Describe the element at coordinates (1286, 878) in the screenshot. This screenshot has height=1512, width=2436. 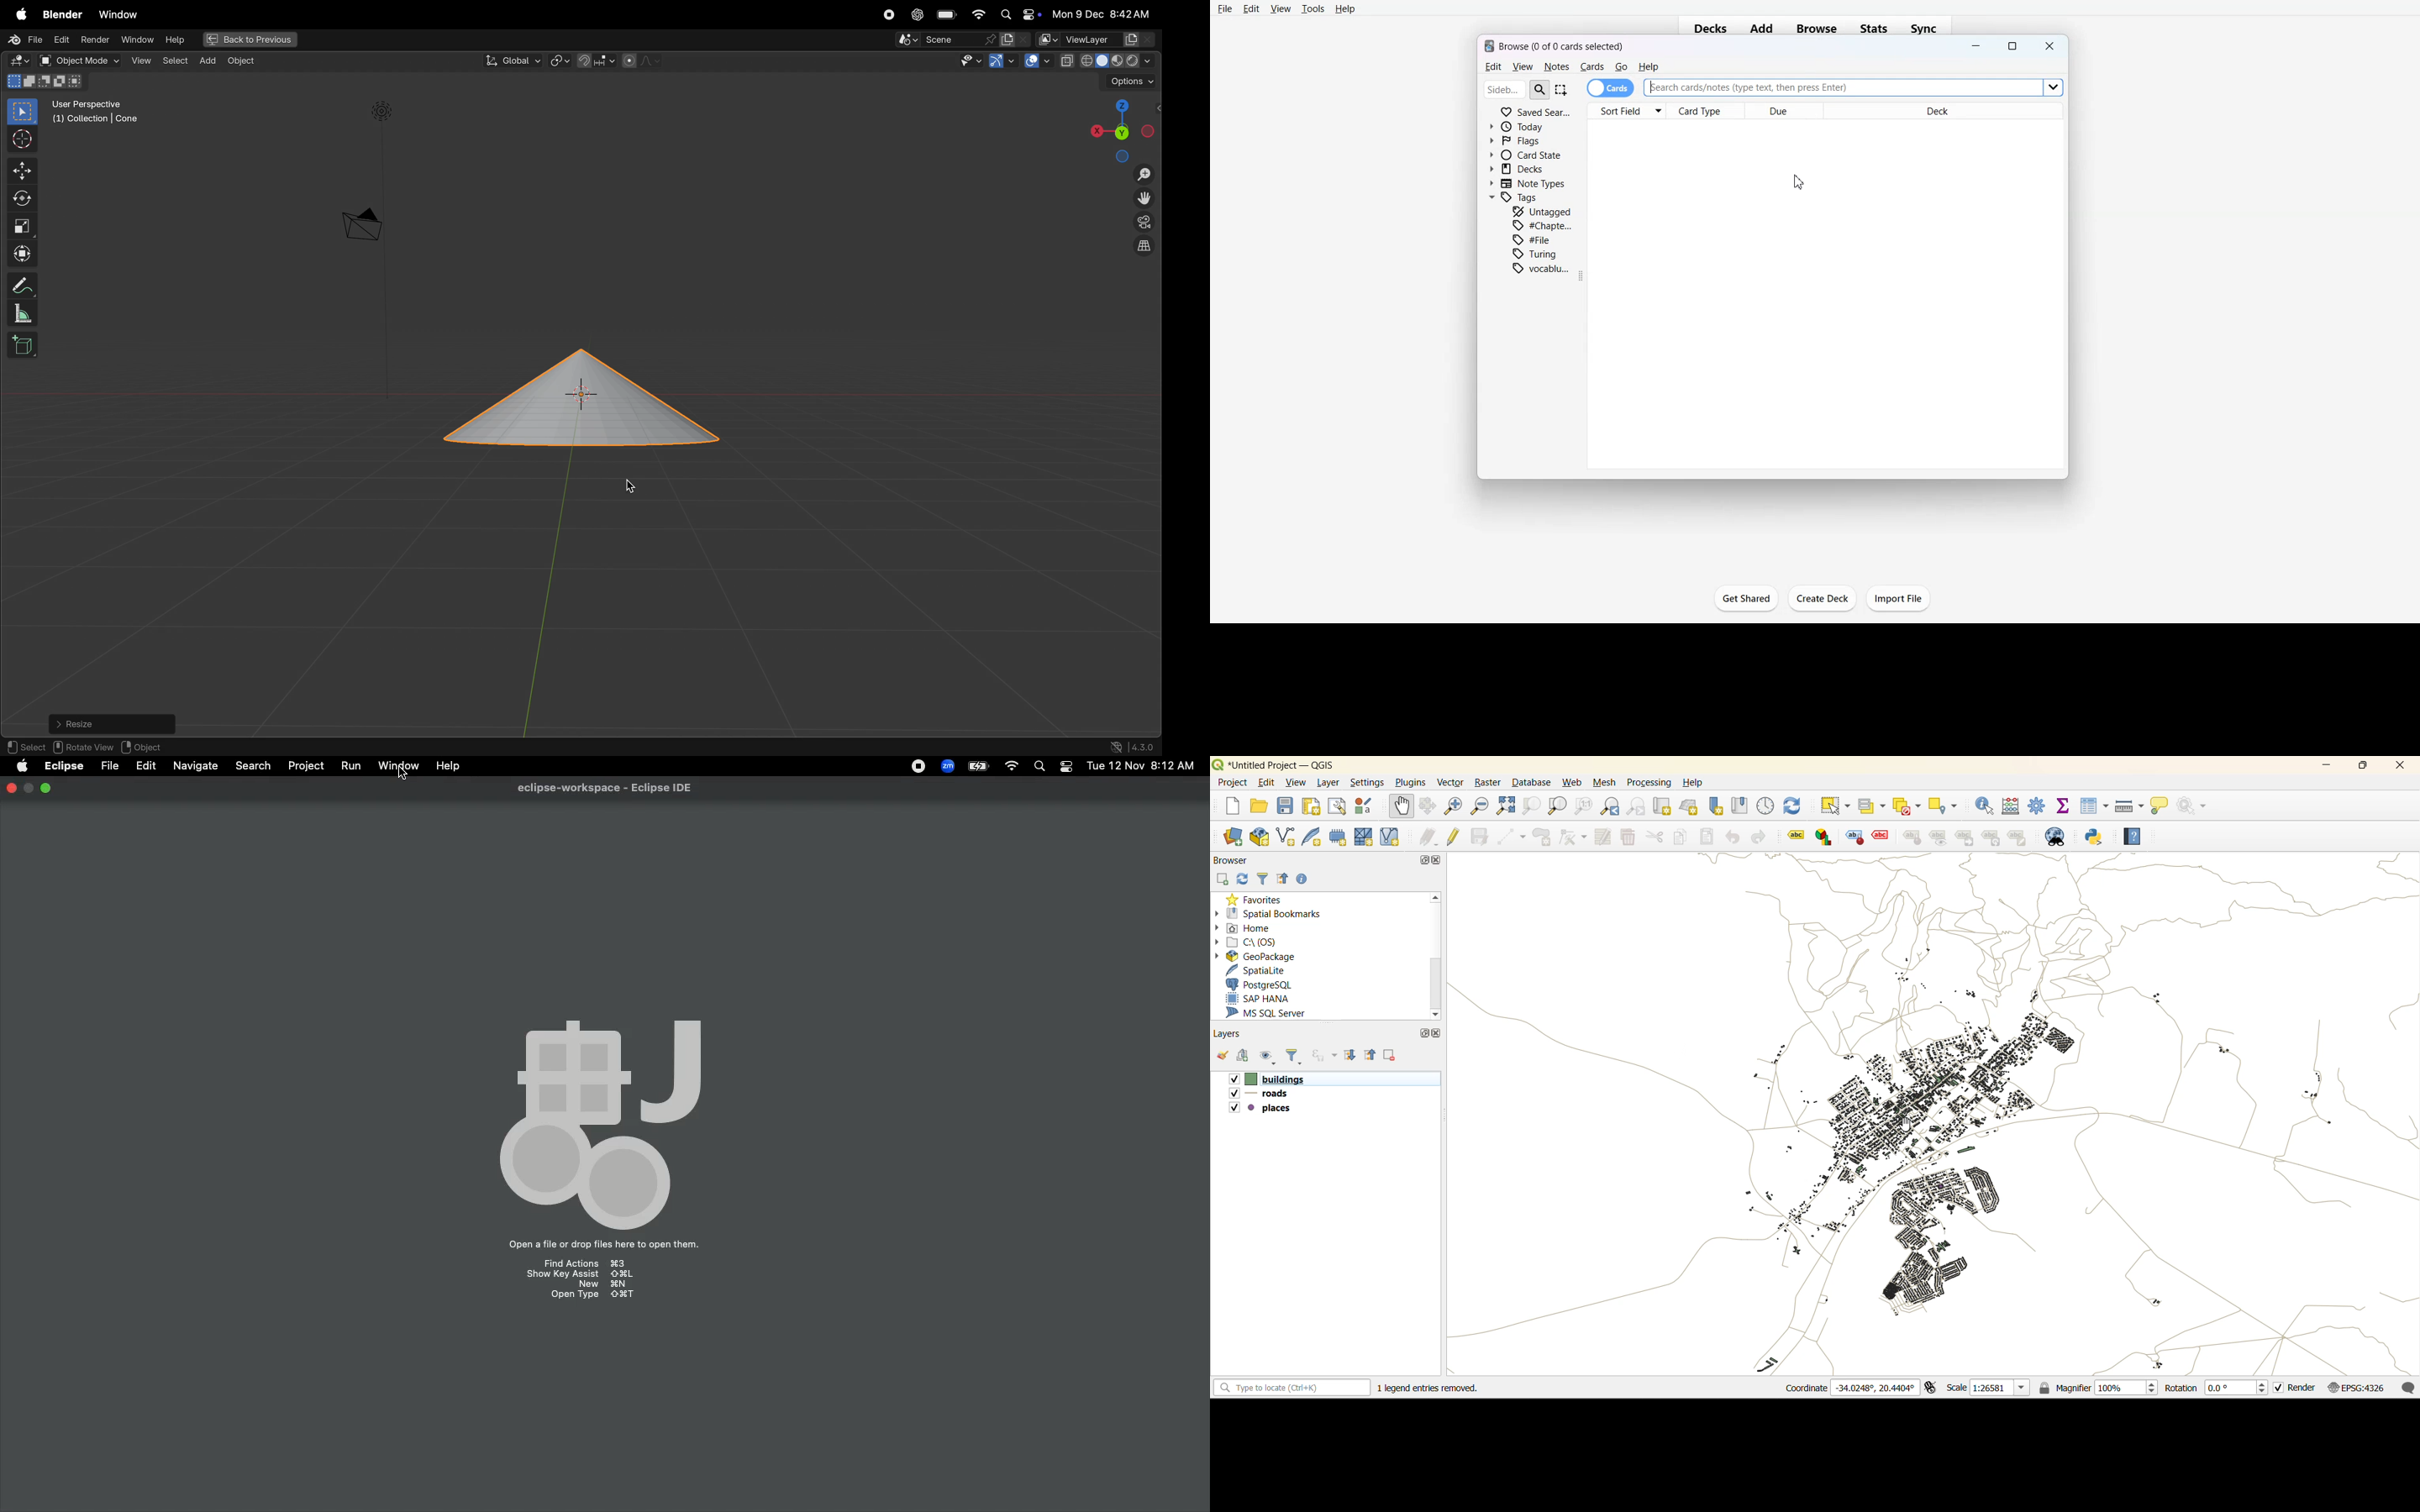
I see `collapse all` at that location.